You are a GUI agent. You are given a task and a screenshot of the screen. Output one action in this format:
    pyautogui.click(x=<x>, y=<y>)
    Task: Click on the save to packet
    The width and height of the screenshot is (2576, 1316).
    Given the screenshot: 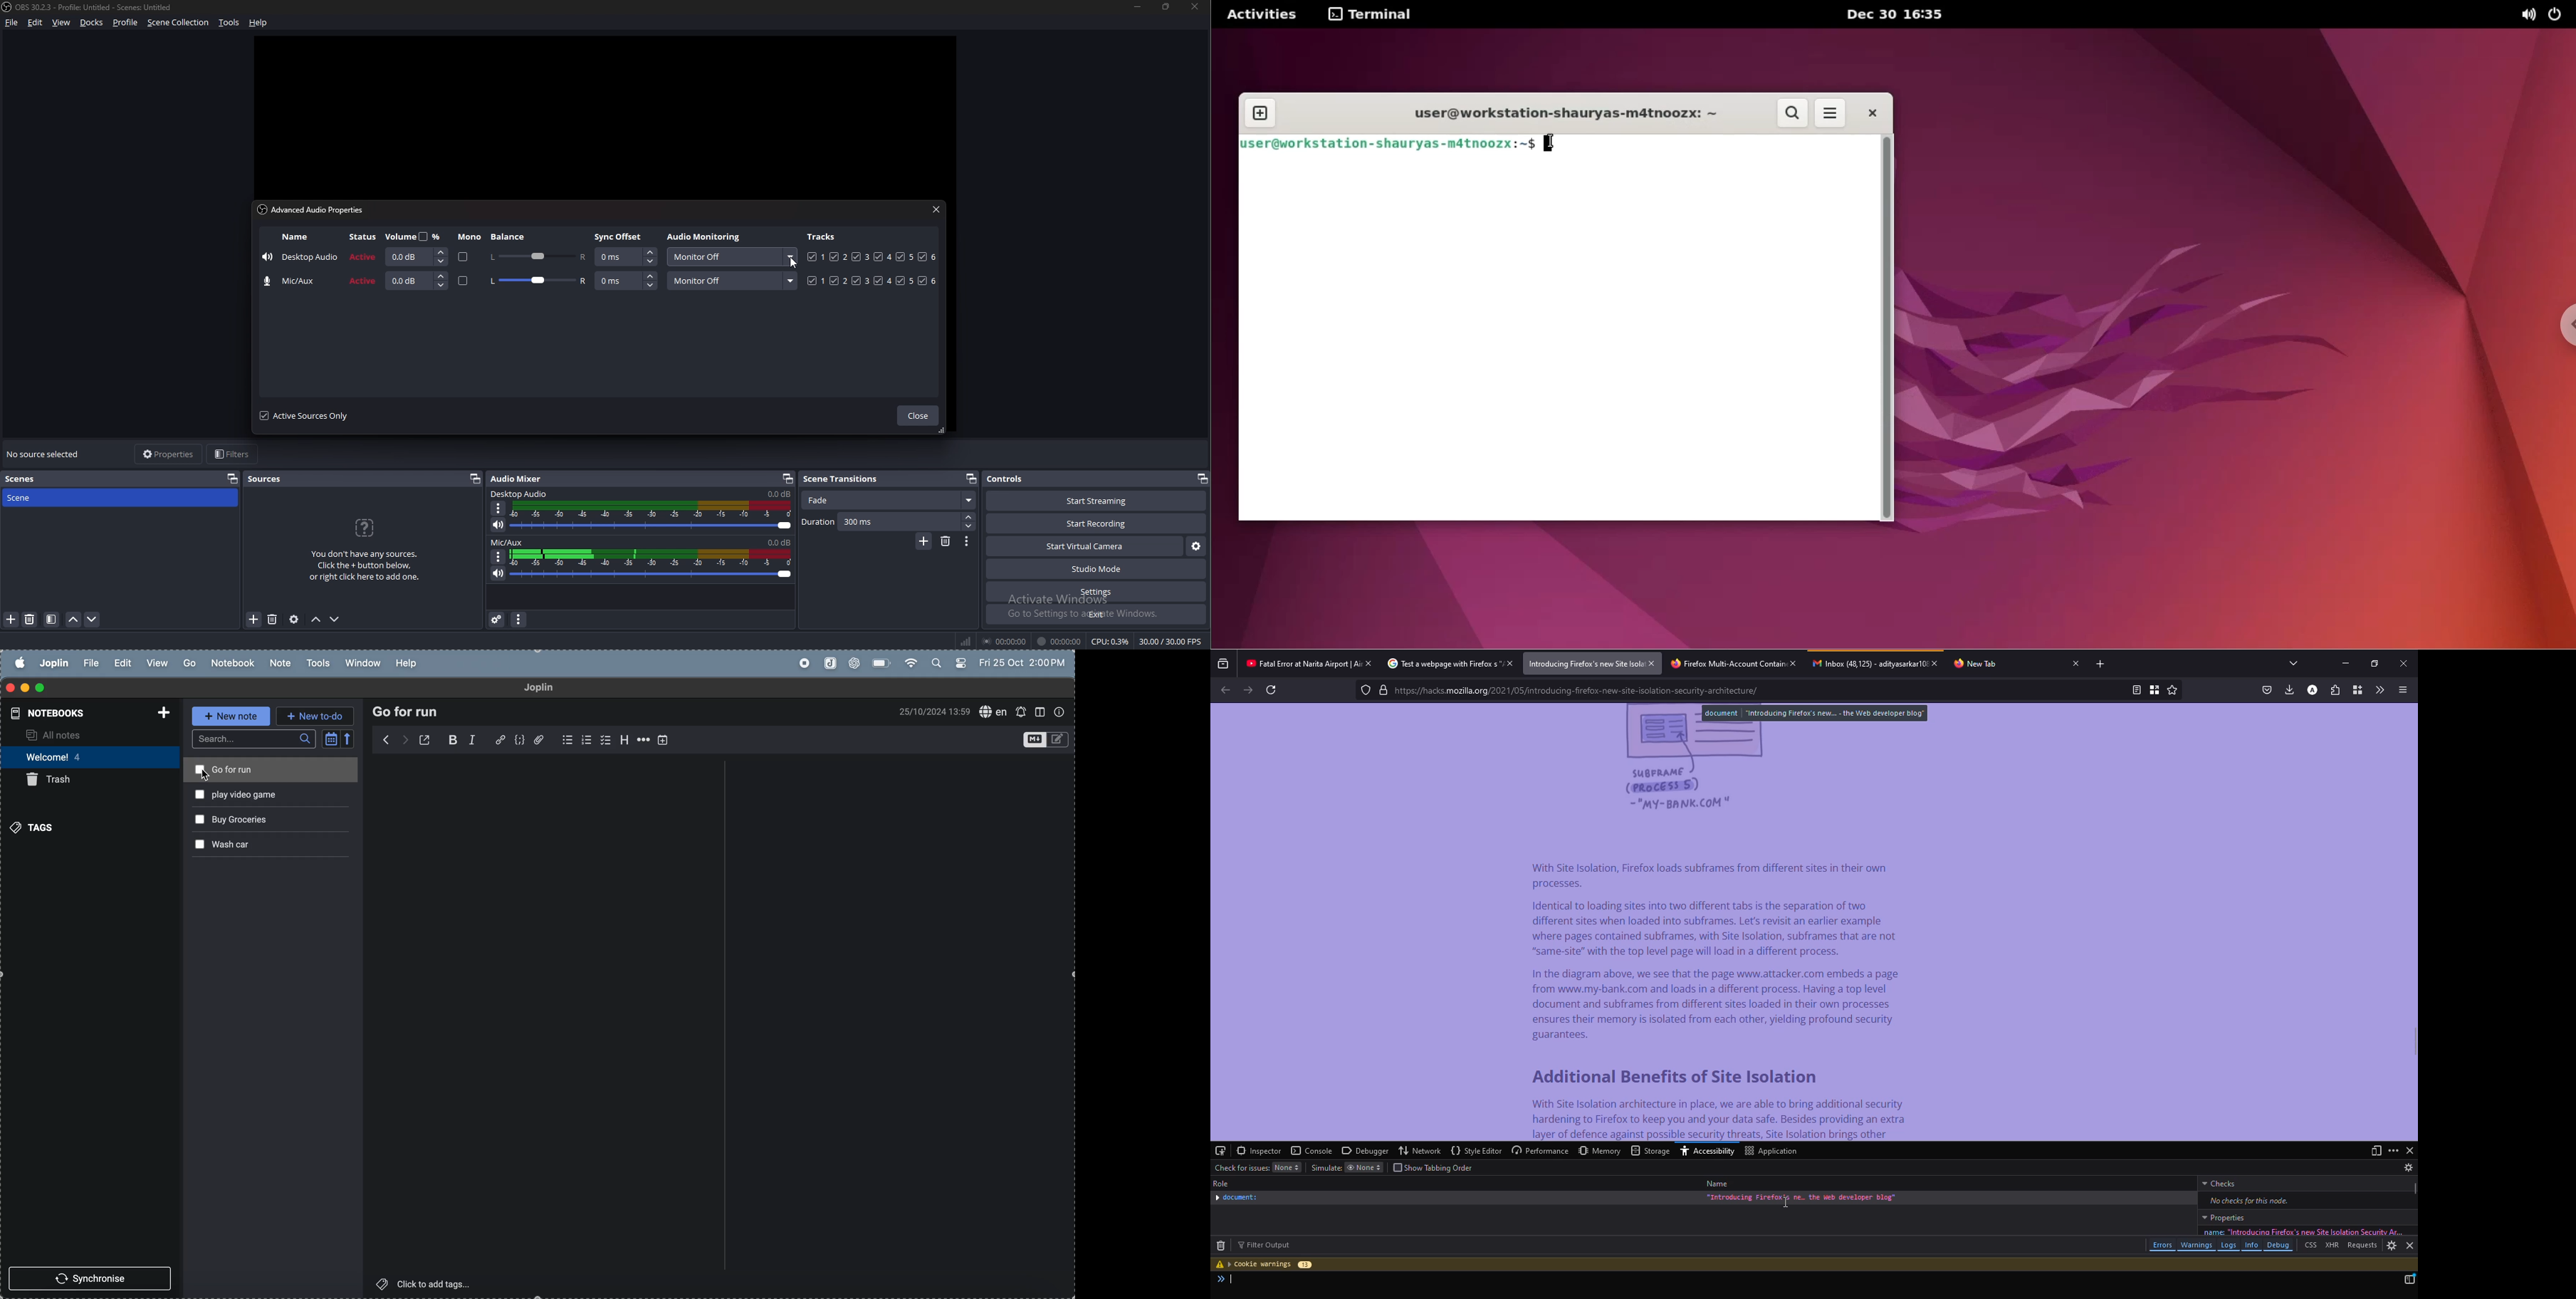 What is the action you would take?
    pyautogui.click(x=2267, y=689)
    